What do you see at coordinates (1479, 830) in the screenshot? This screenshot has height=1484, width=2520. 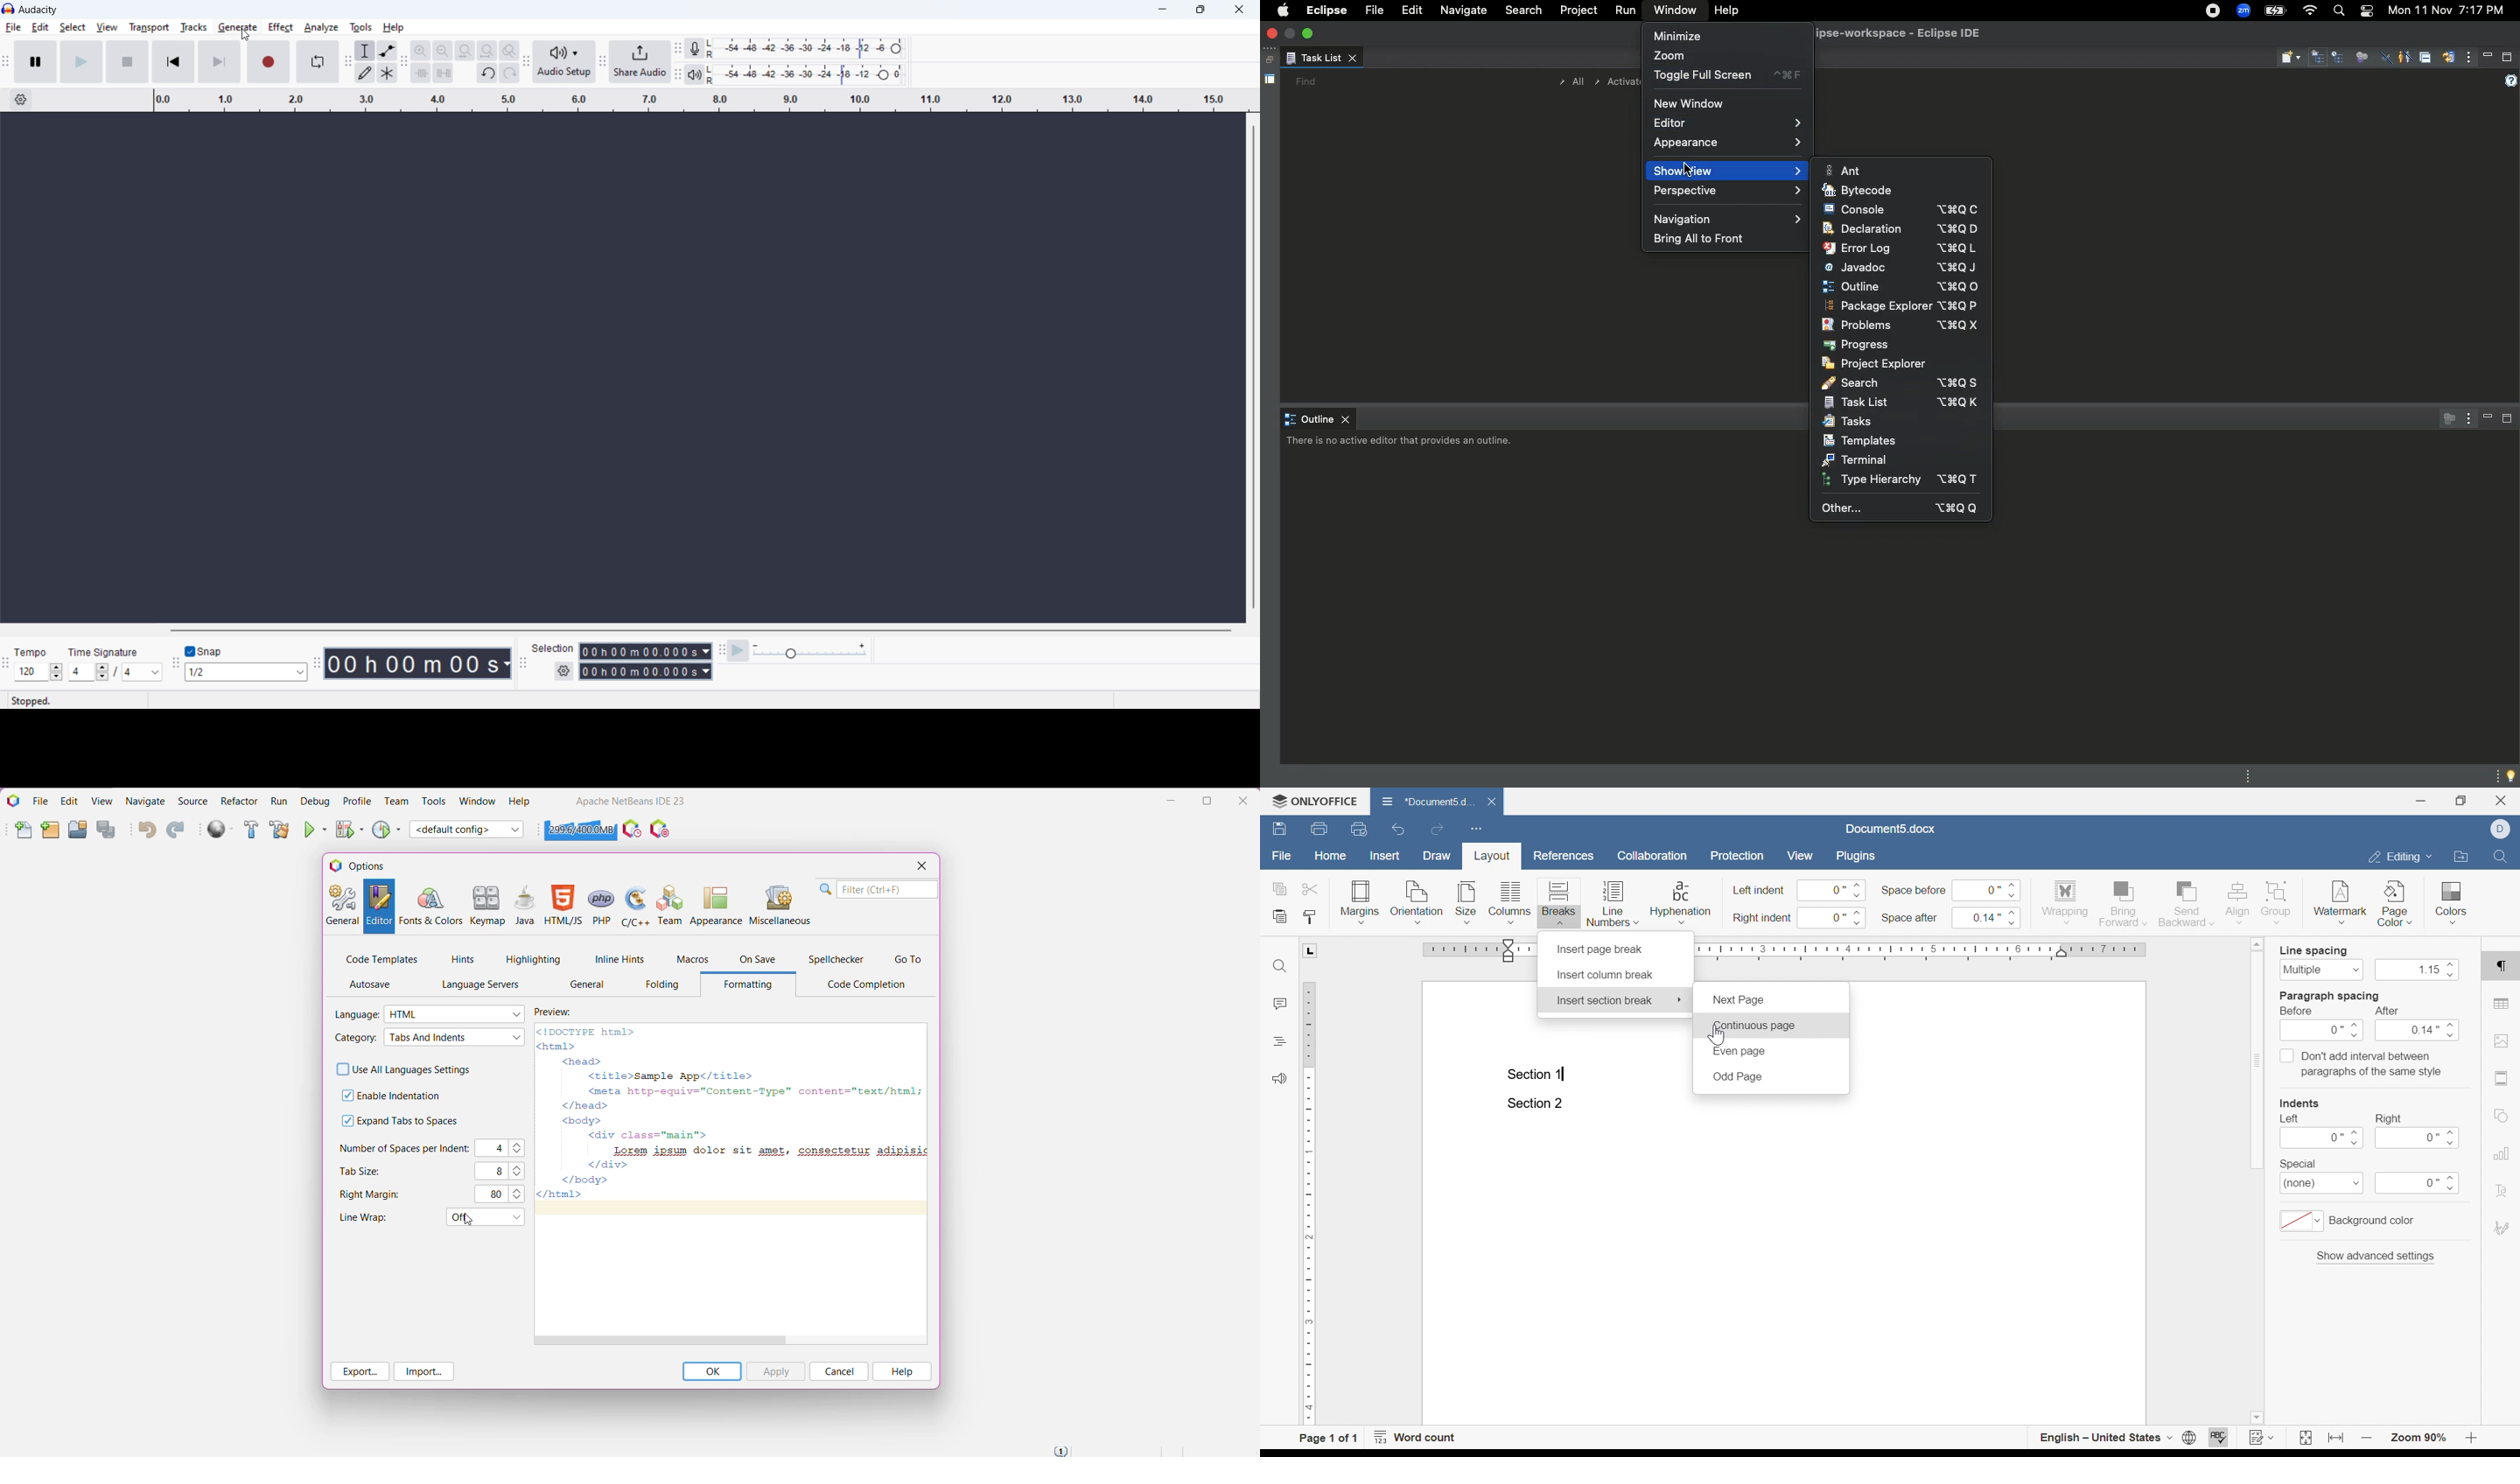 I see `customize quick access toolbar` at bounding box center [1479, 830].